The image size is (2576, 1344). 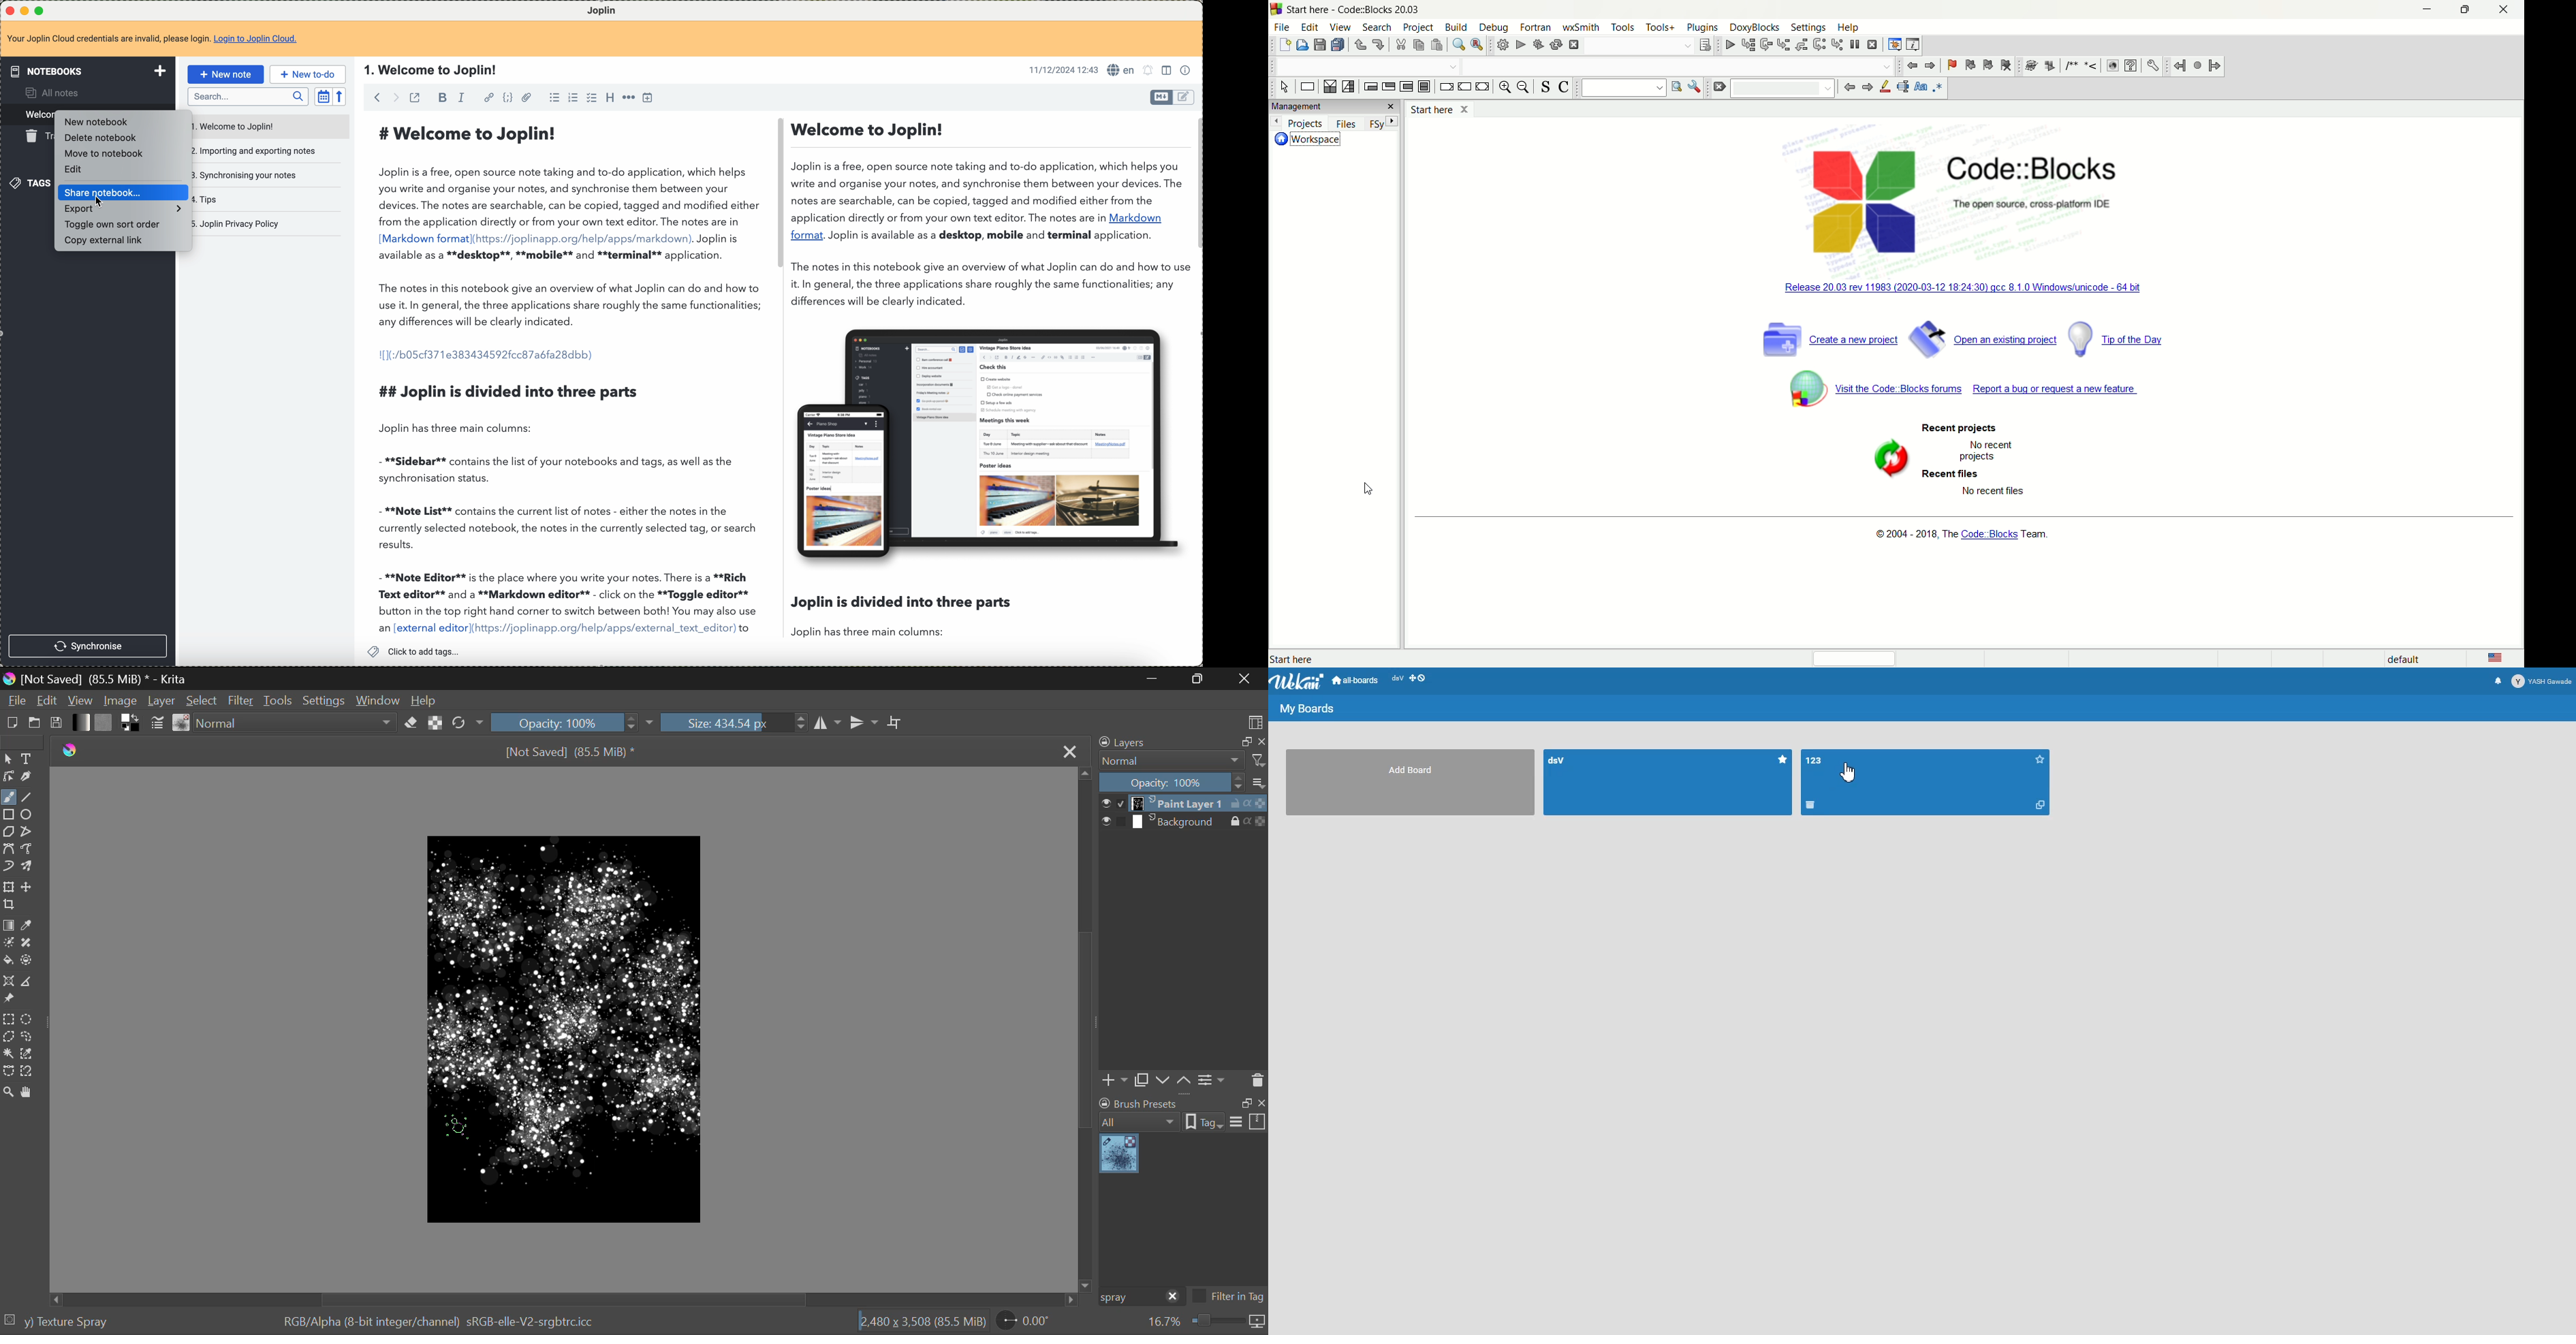 What do you see at coordinates (1256, 722) in the screenshot?
I see `Choose Workspace` at bounding box center [1256, 722].